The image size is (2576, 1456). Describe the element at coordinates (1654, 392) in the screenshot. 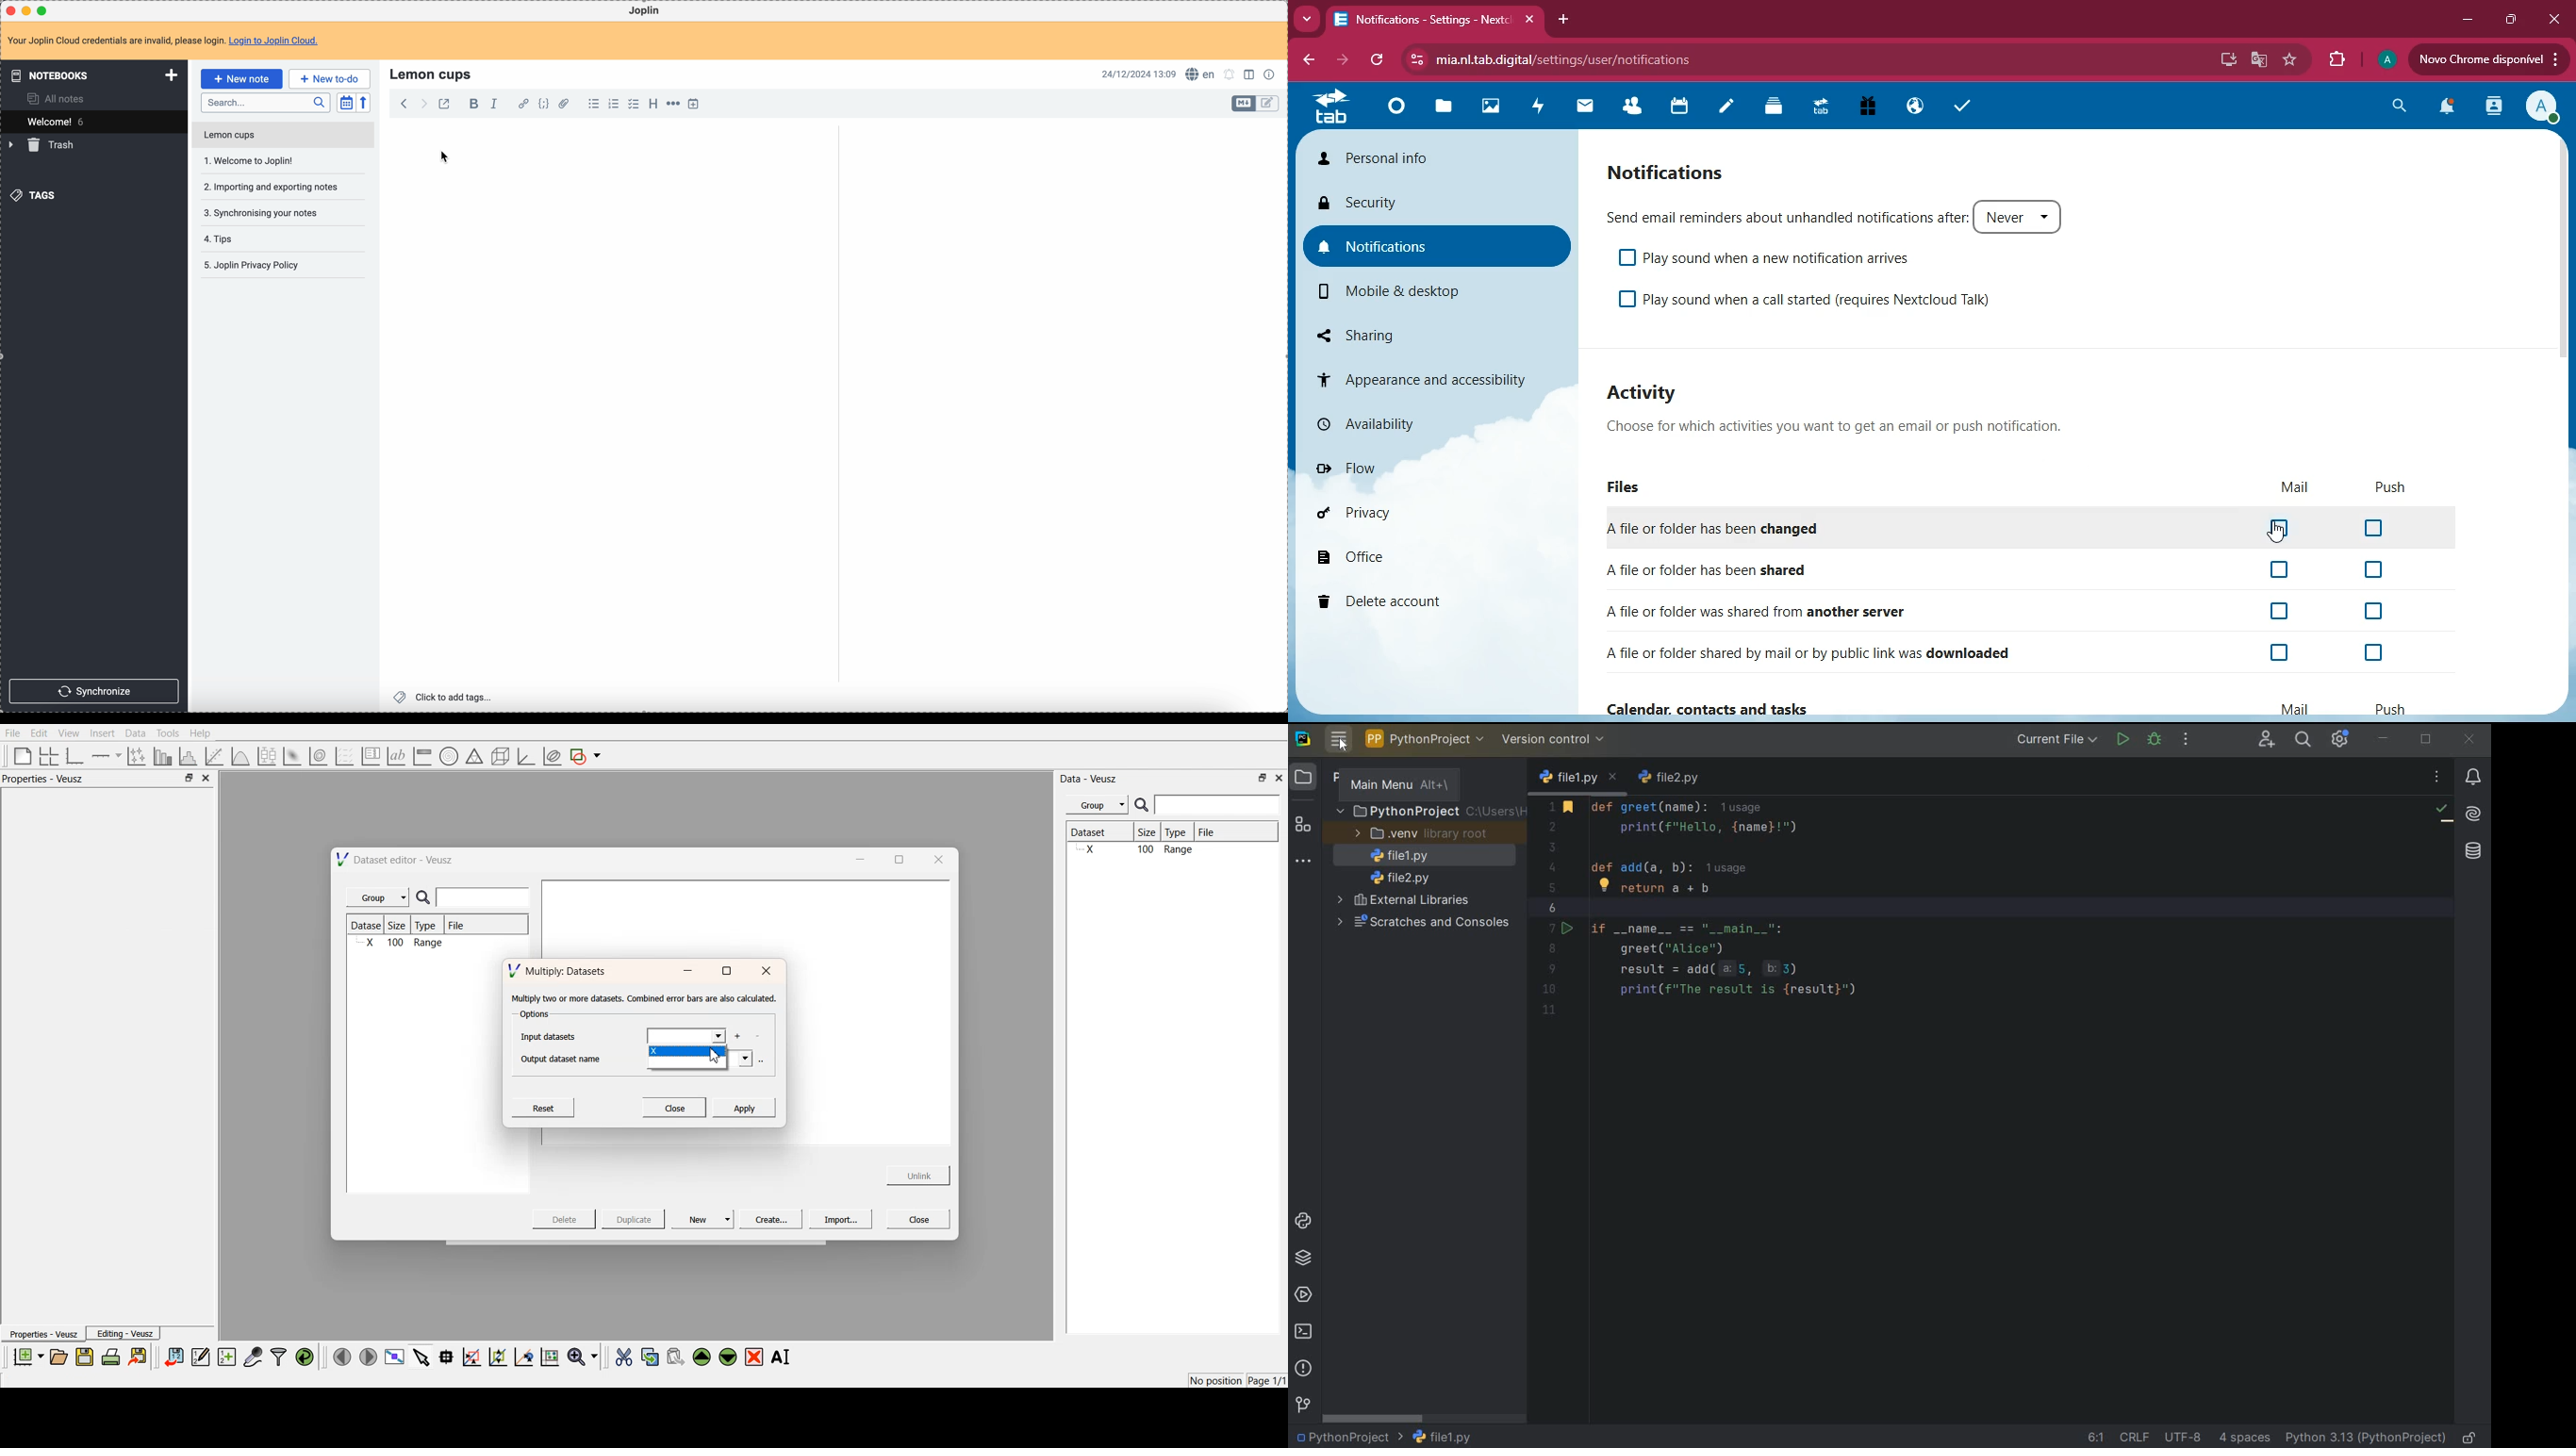

I see `activity` at that location.